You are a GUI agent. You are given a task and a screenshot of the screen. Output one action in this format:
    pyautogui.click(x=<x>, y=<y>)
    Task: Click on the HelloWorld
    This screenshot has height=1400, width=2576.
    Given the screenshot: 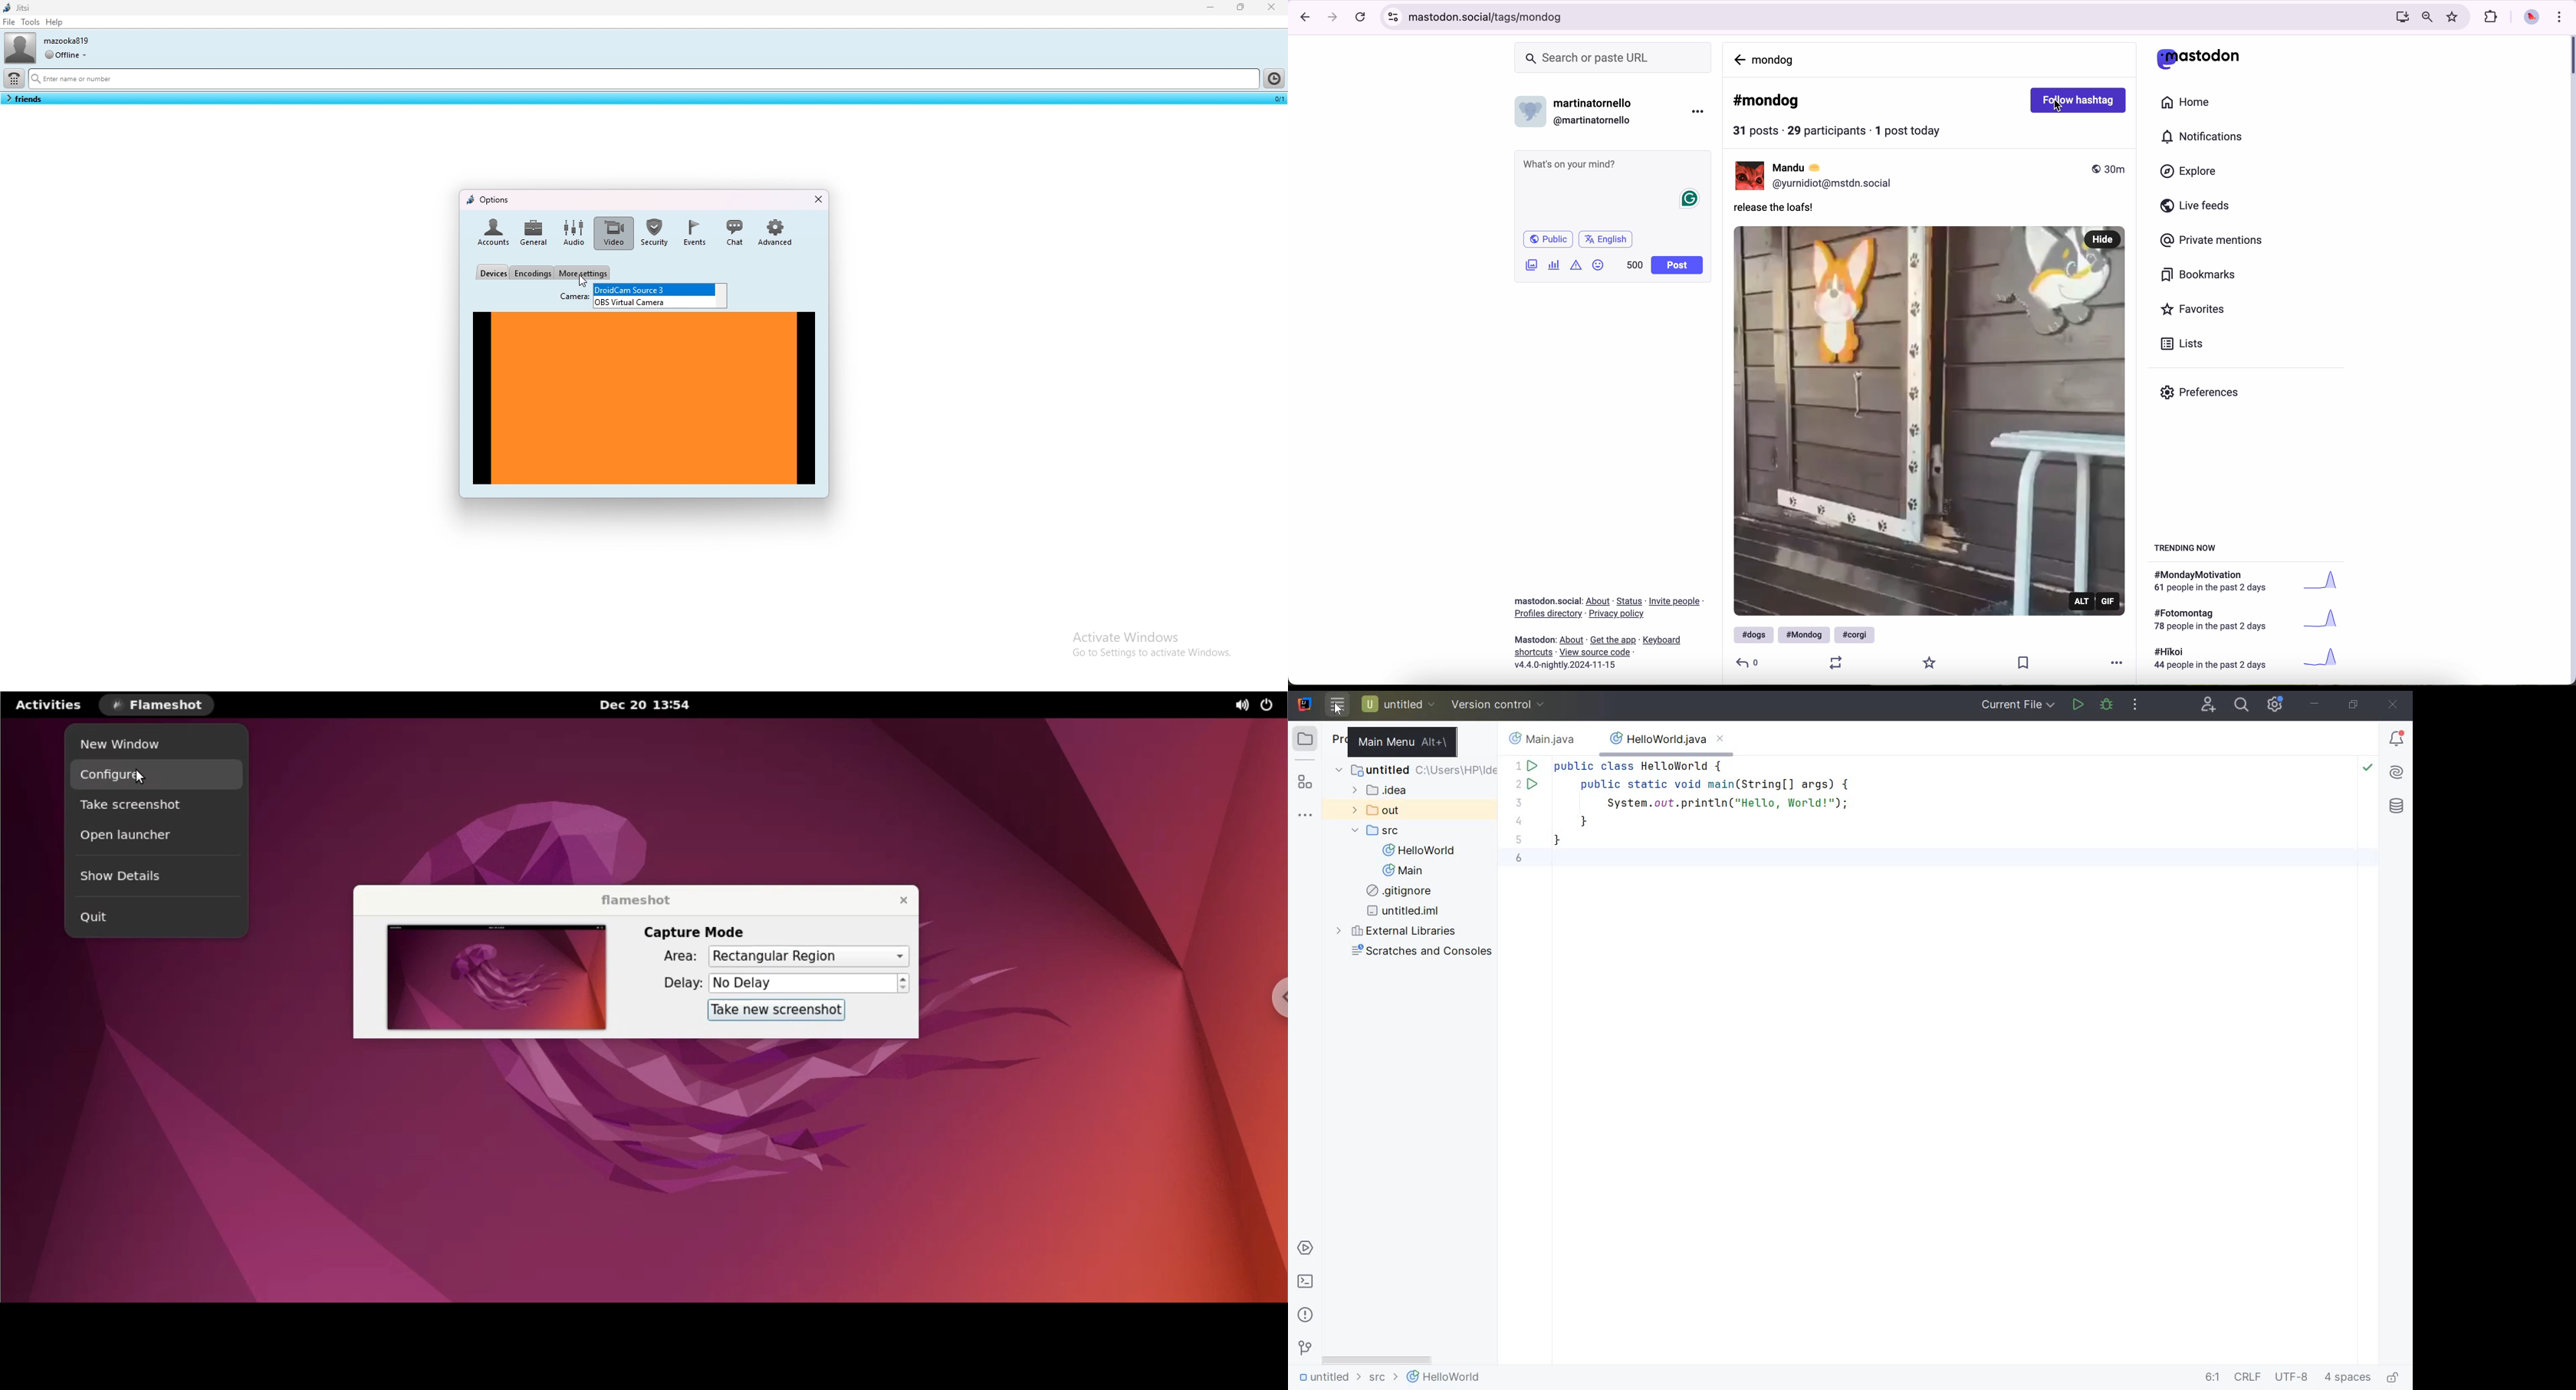 What is the action you would take?
    pyautogui.click(x=1418, y=852)
    